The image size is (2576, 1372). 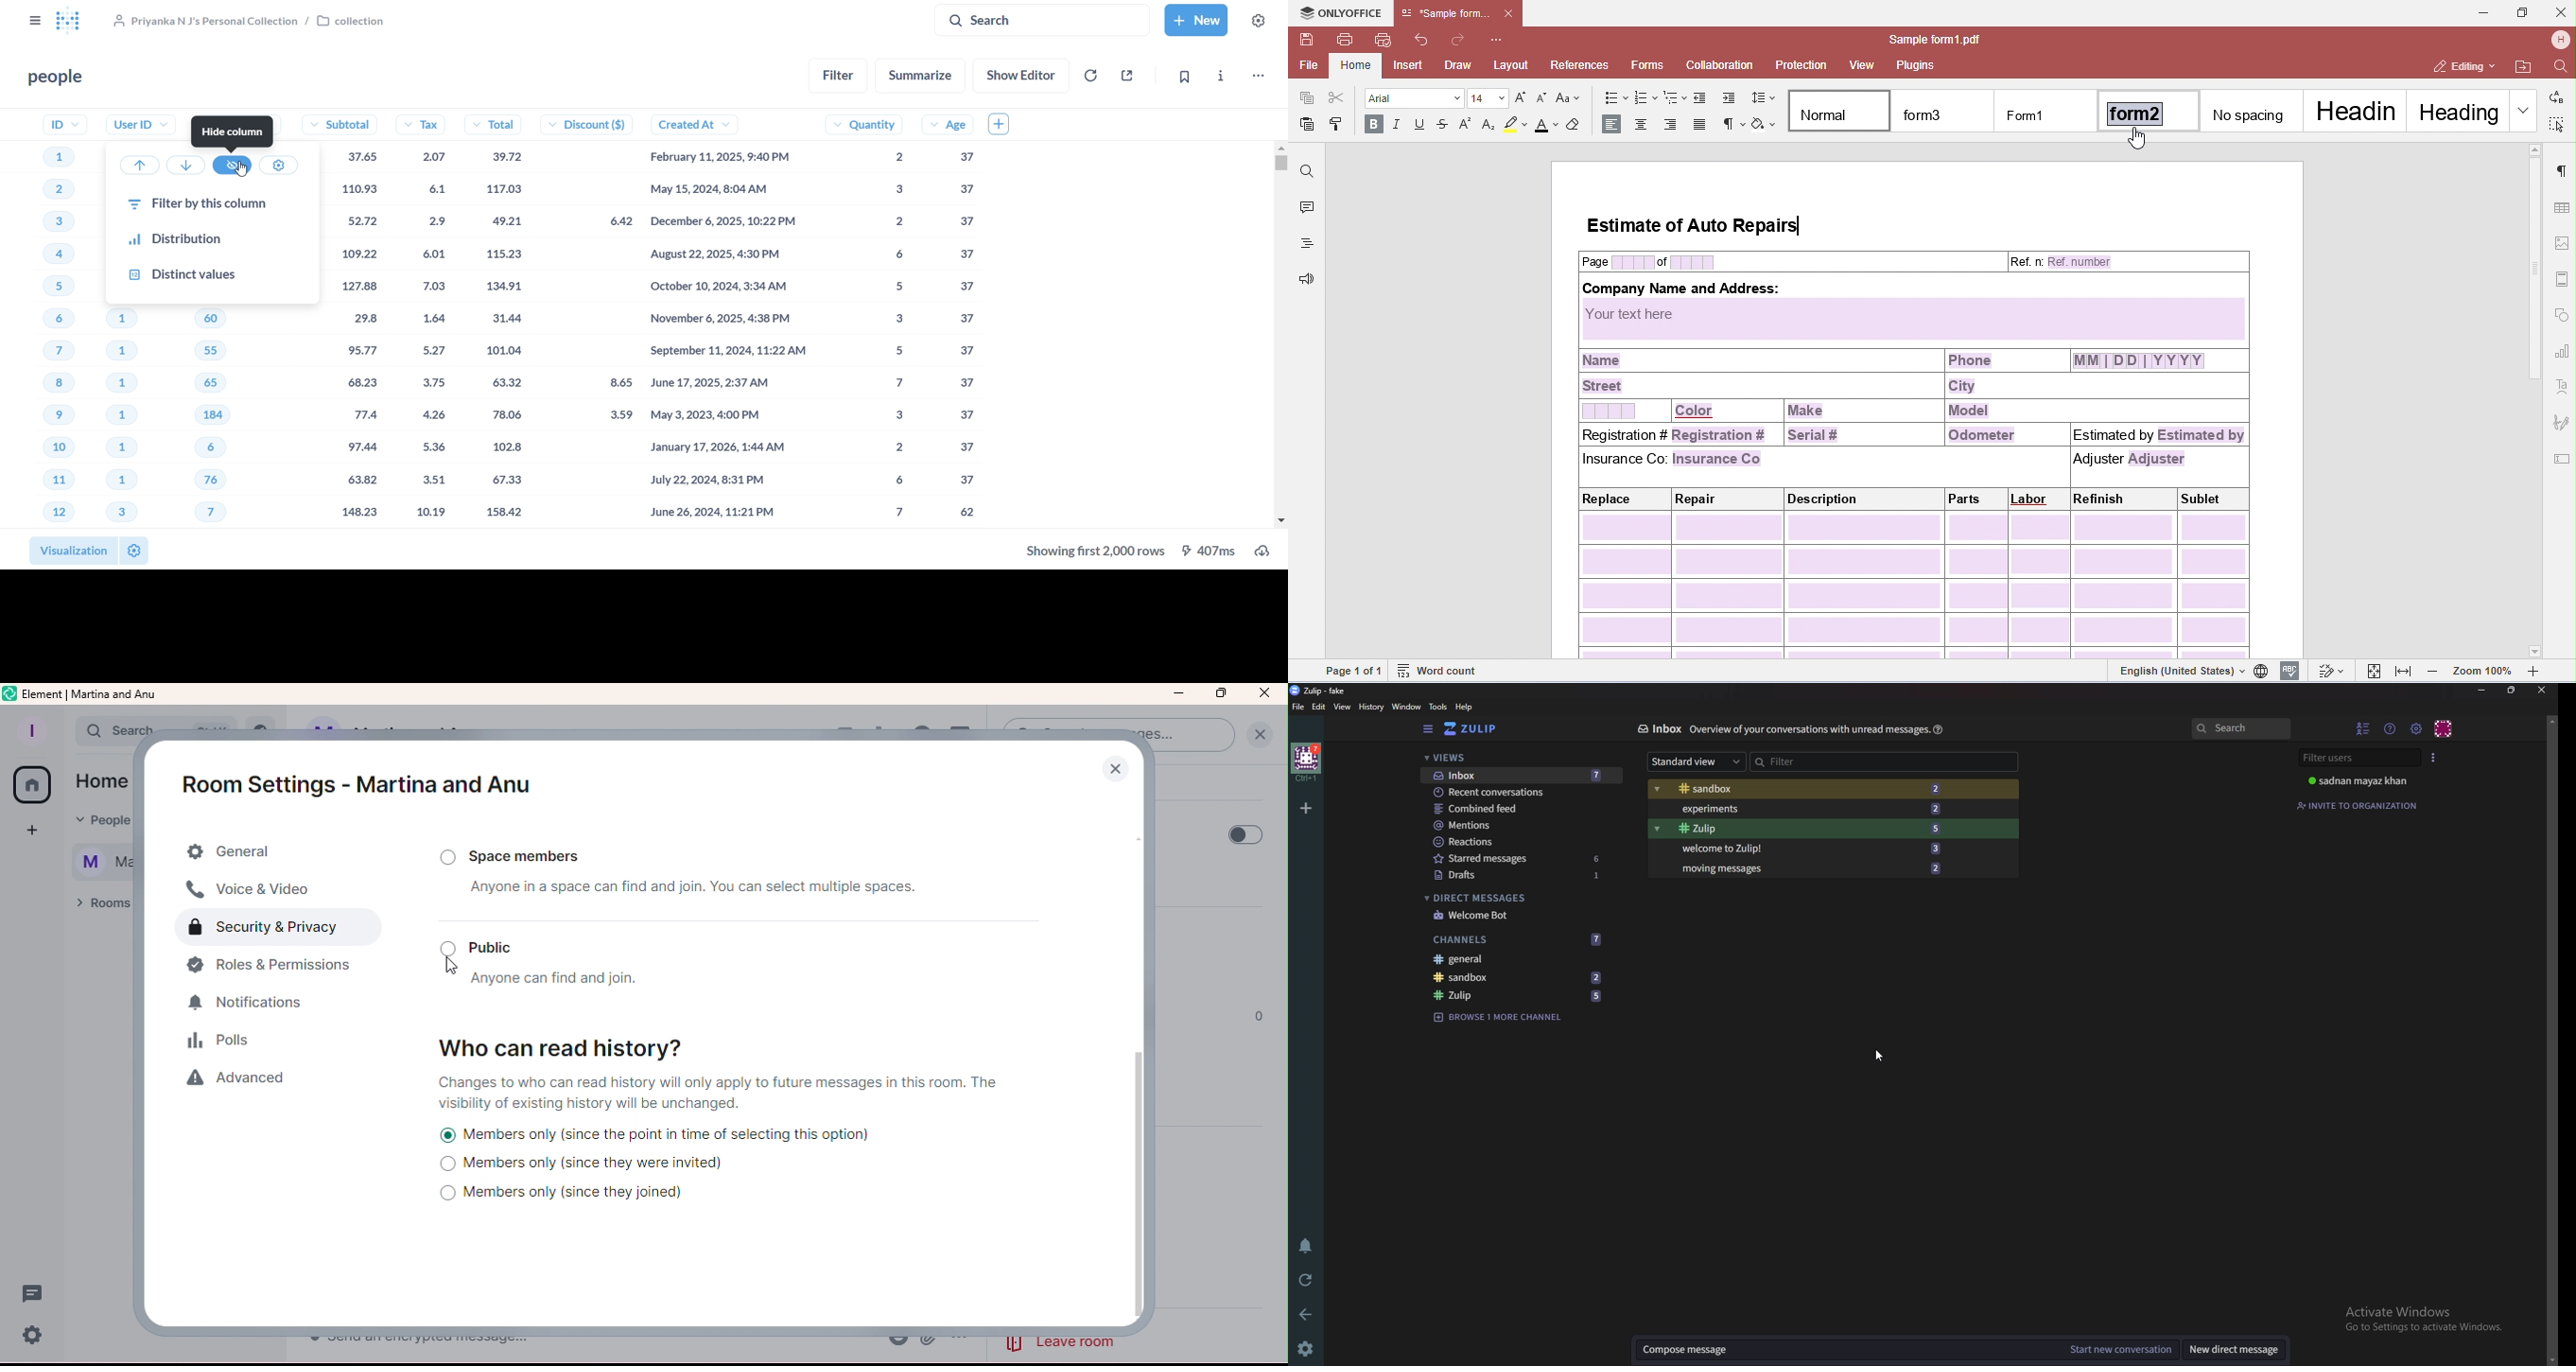 What do you see at coordinates (284, 929) in the screenshot?
I see `Security and privacy` at bounding box center [284, 929].